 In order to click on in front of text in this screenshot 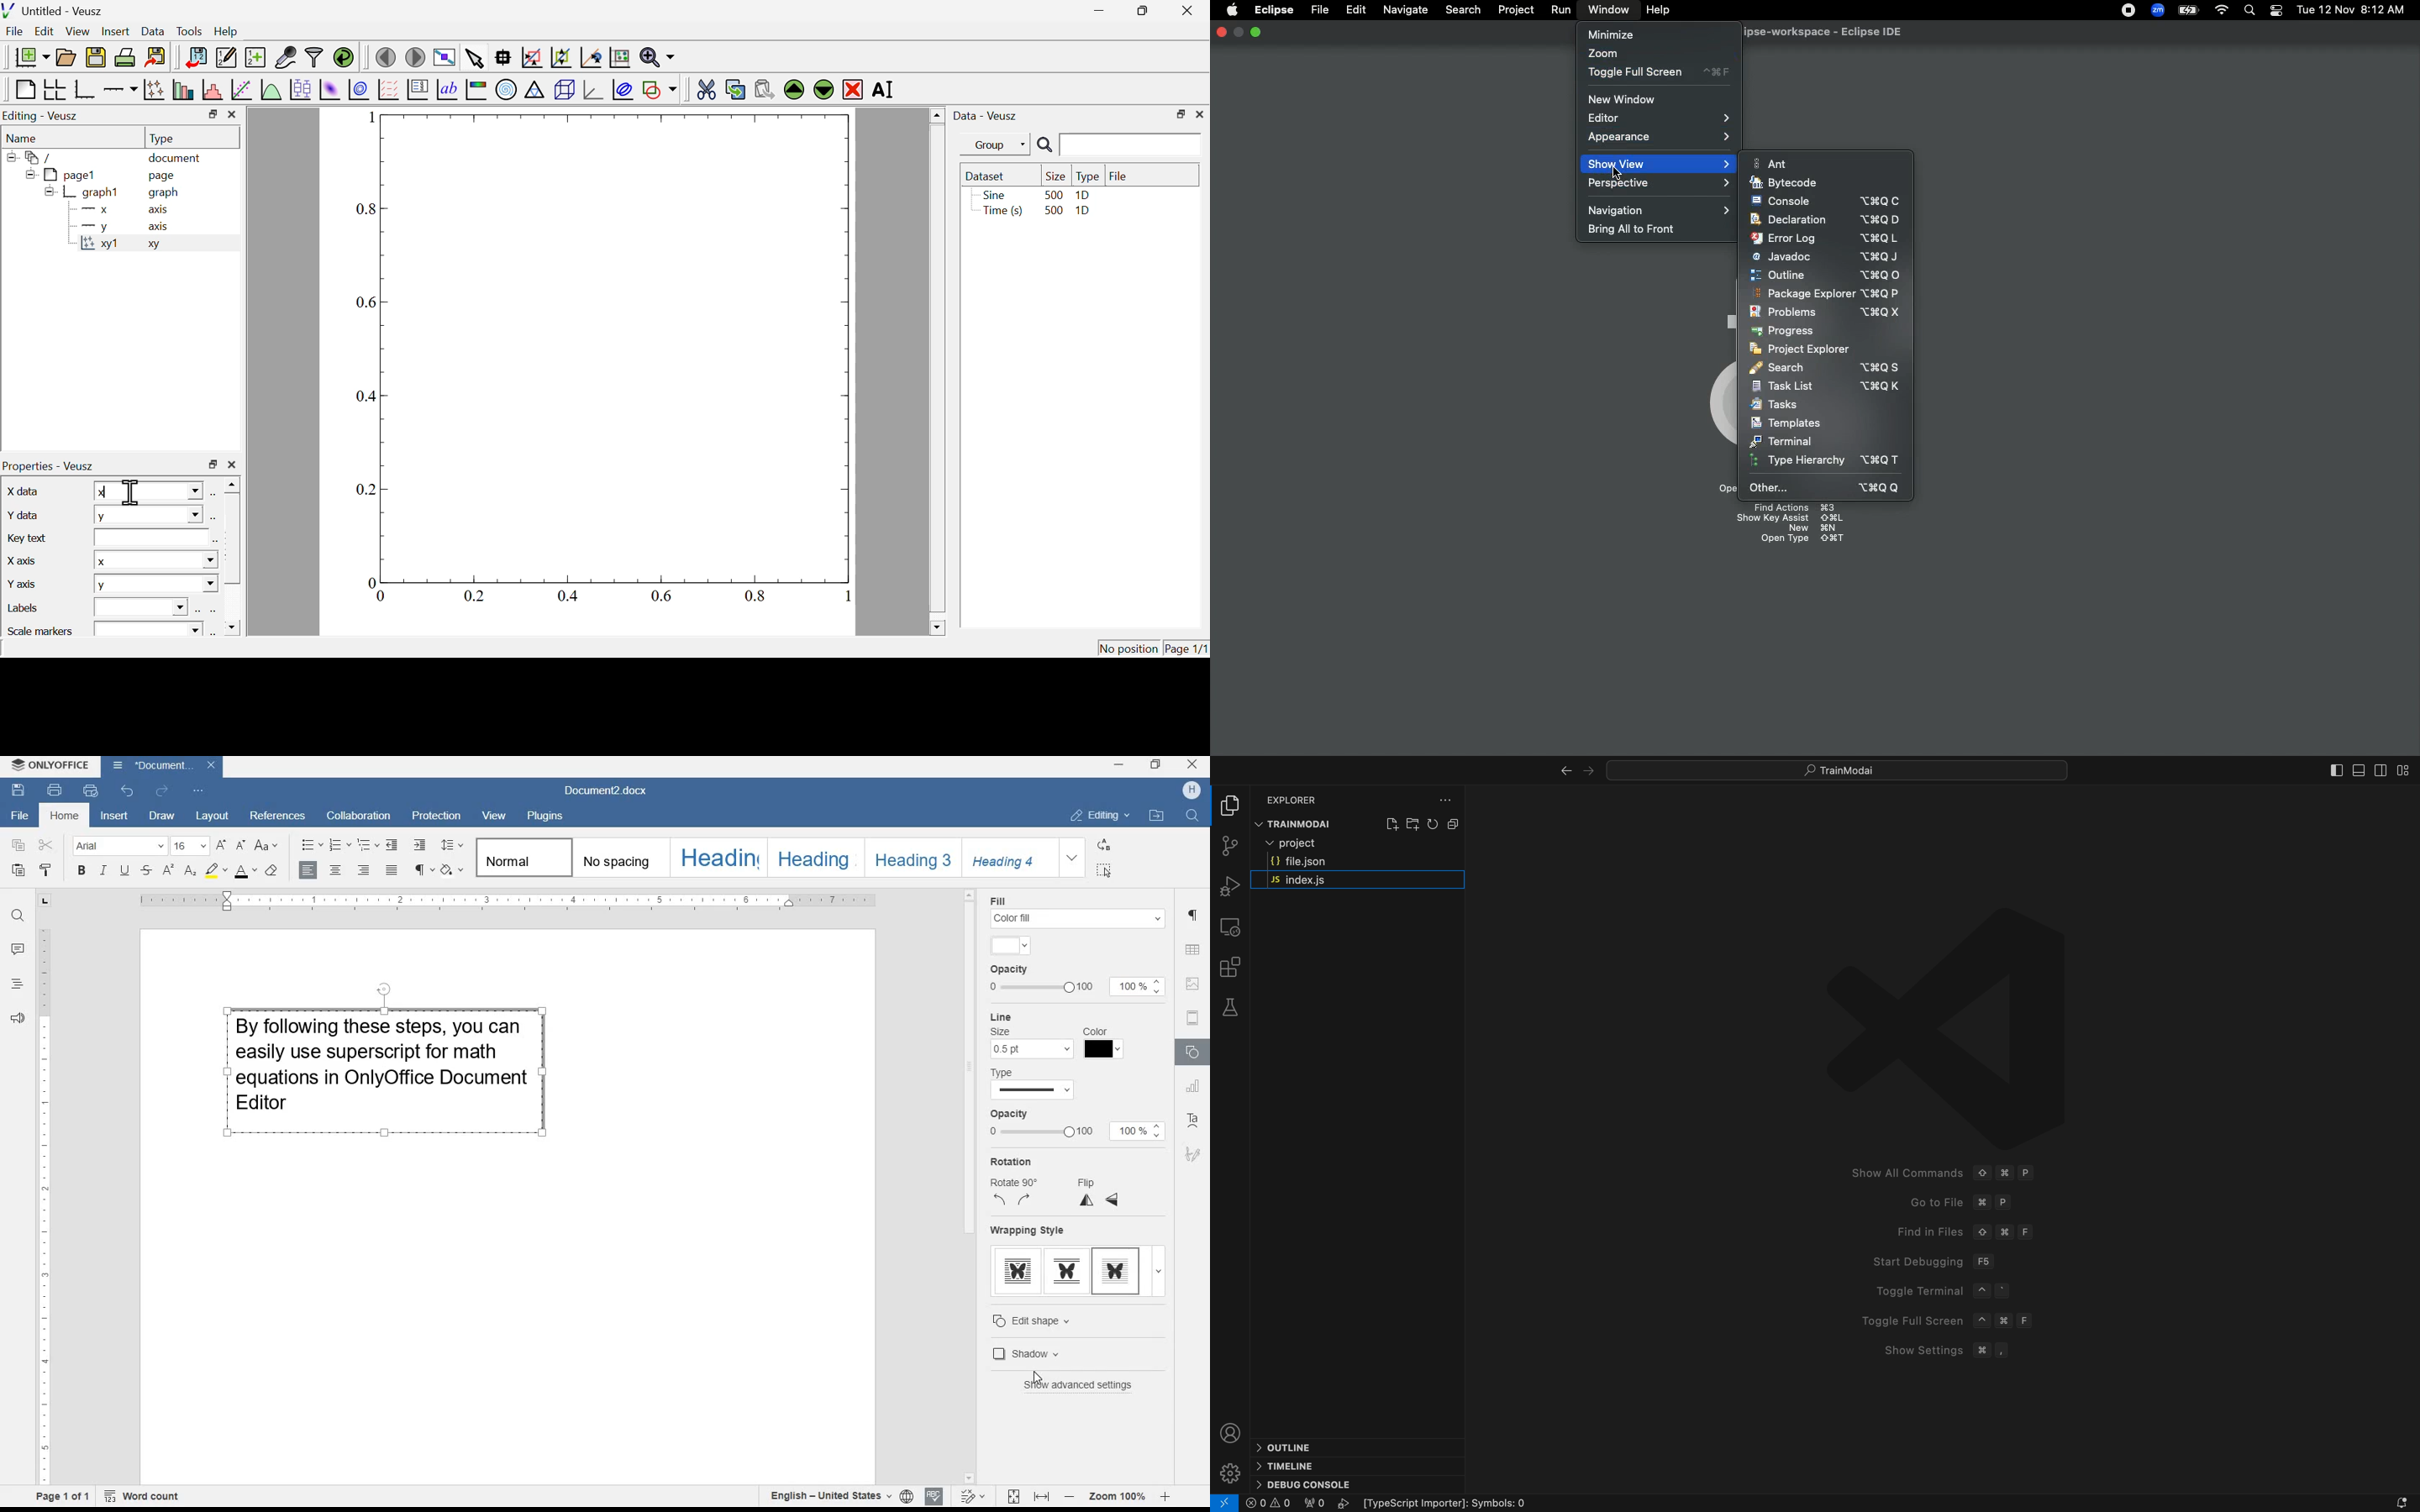, I will do `click(1117, 1270)`.